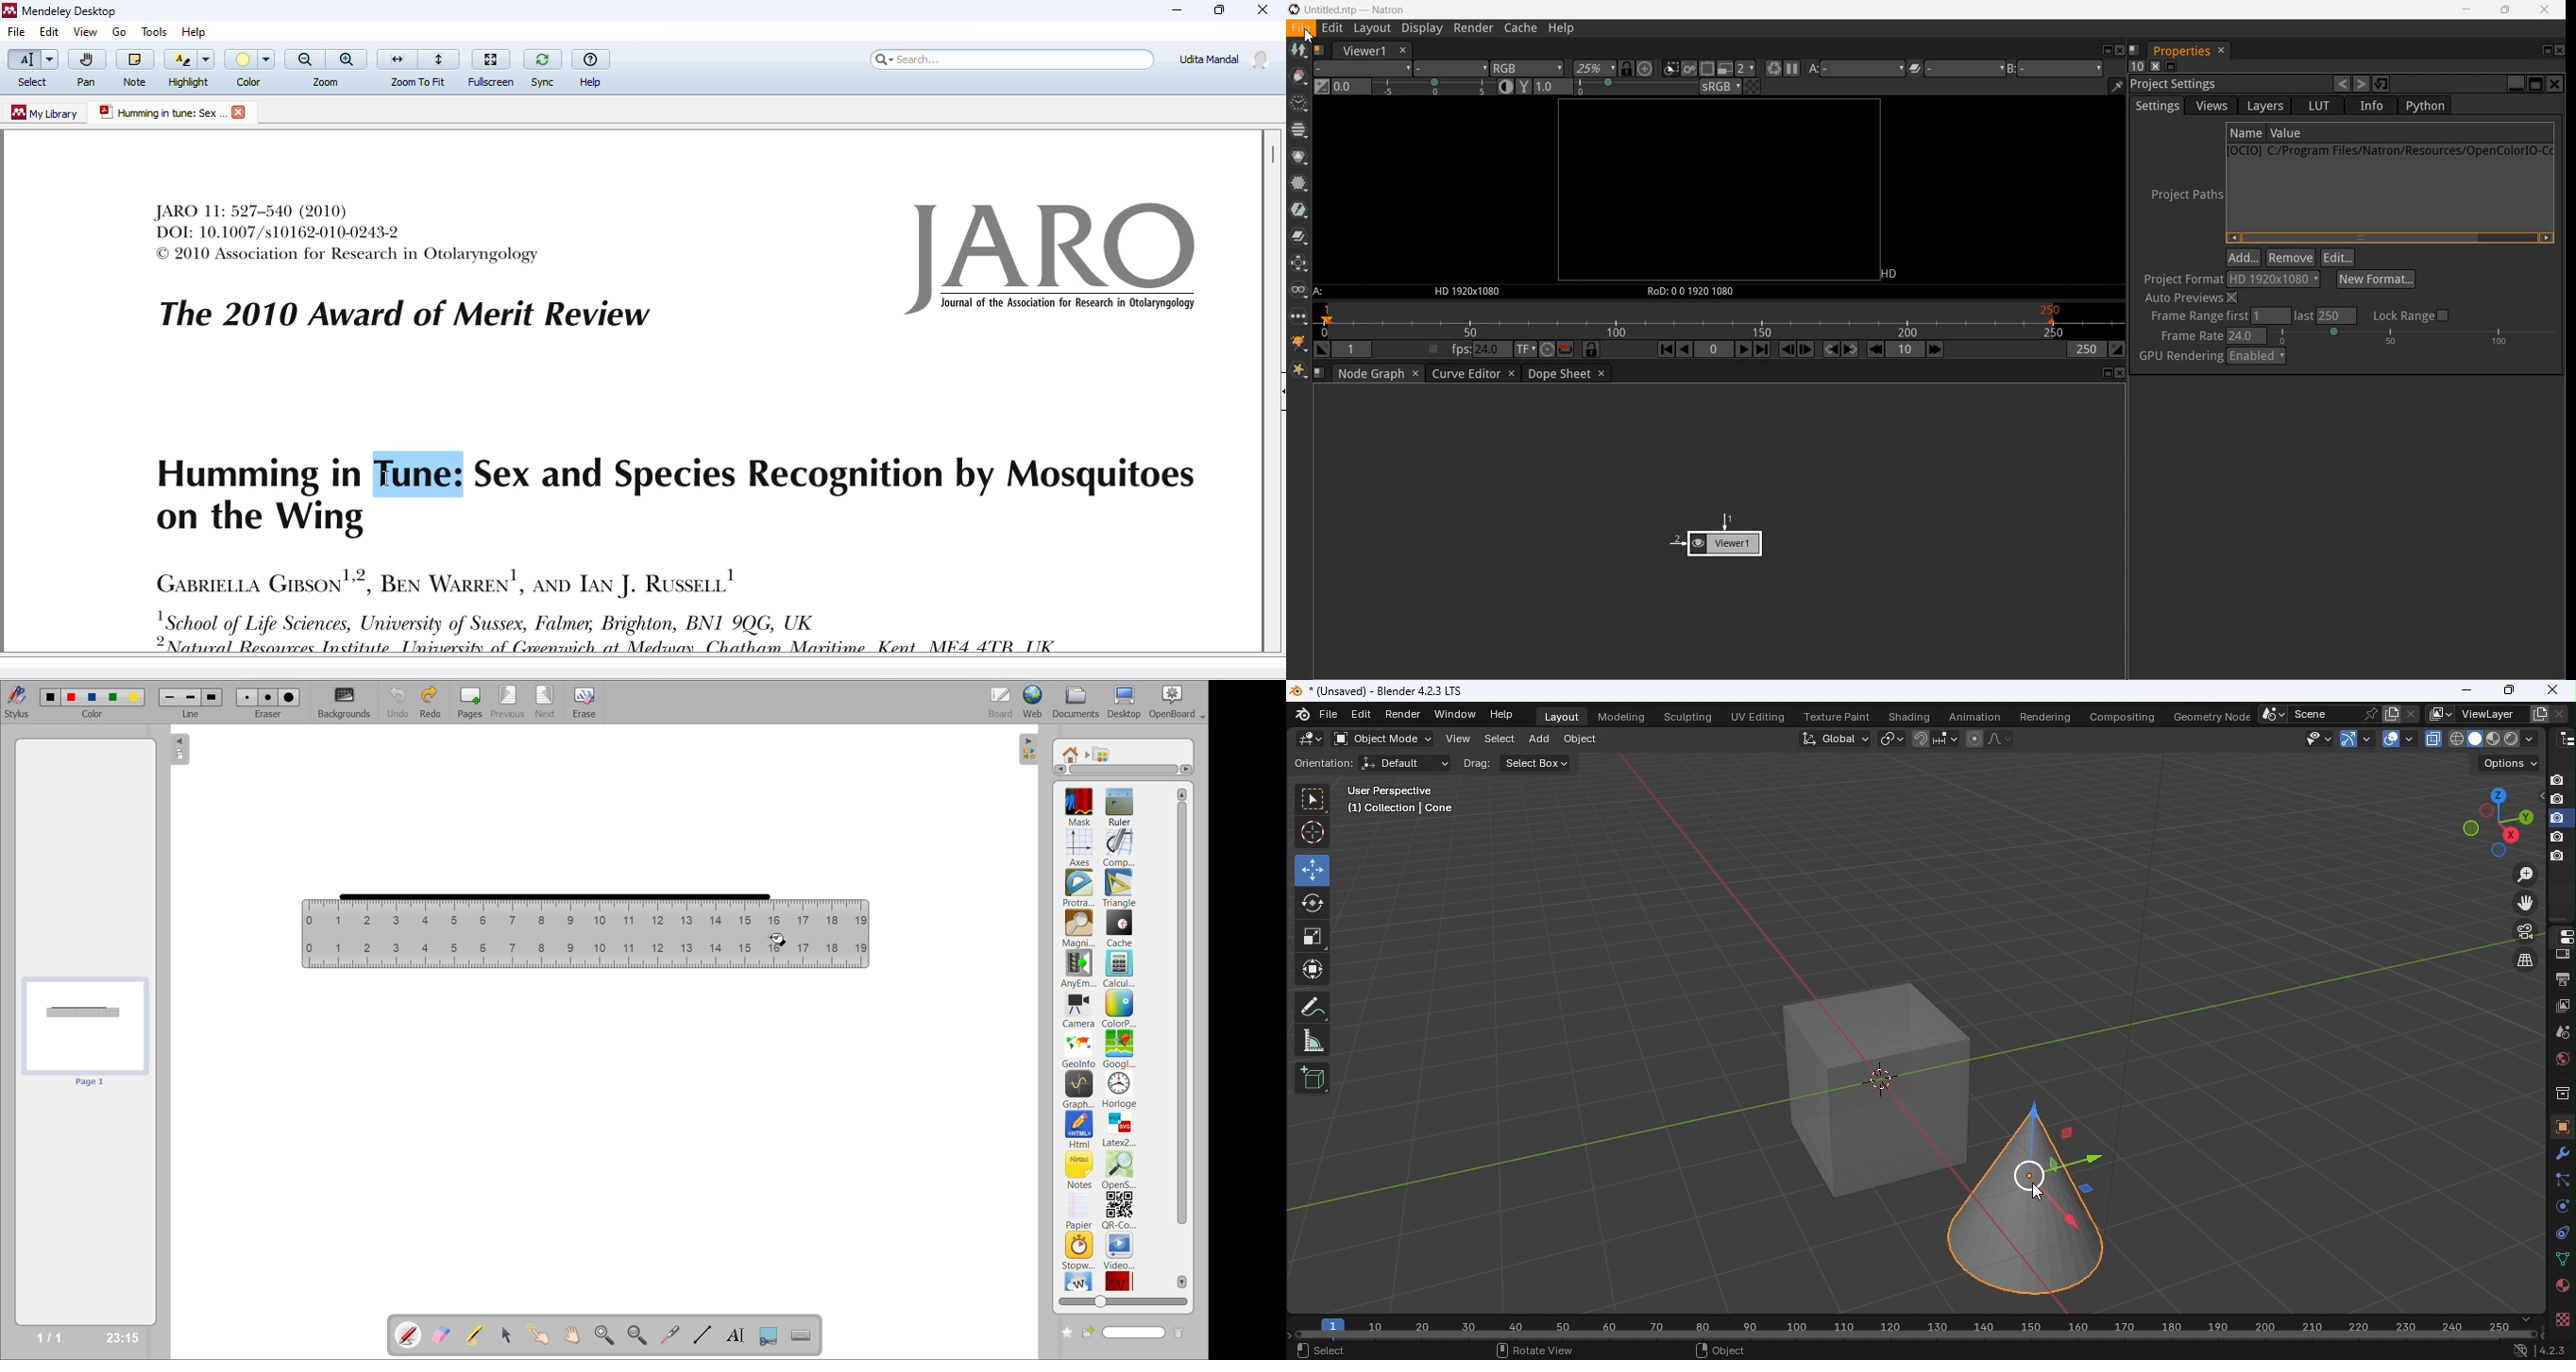 The image size is (2576, 1372). What do you see at coordinates (493, 65) in the screenshot?
I see `fullscreen` at bounding box center [493, 65].